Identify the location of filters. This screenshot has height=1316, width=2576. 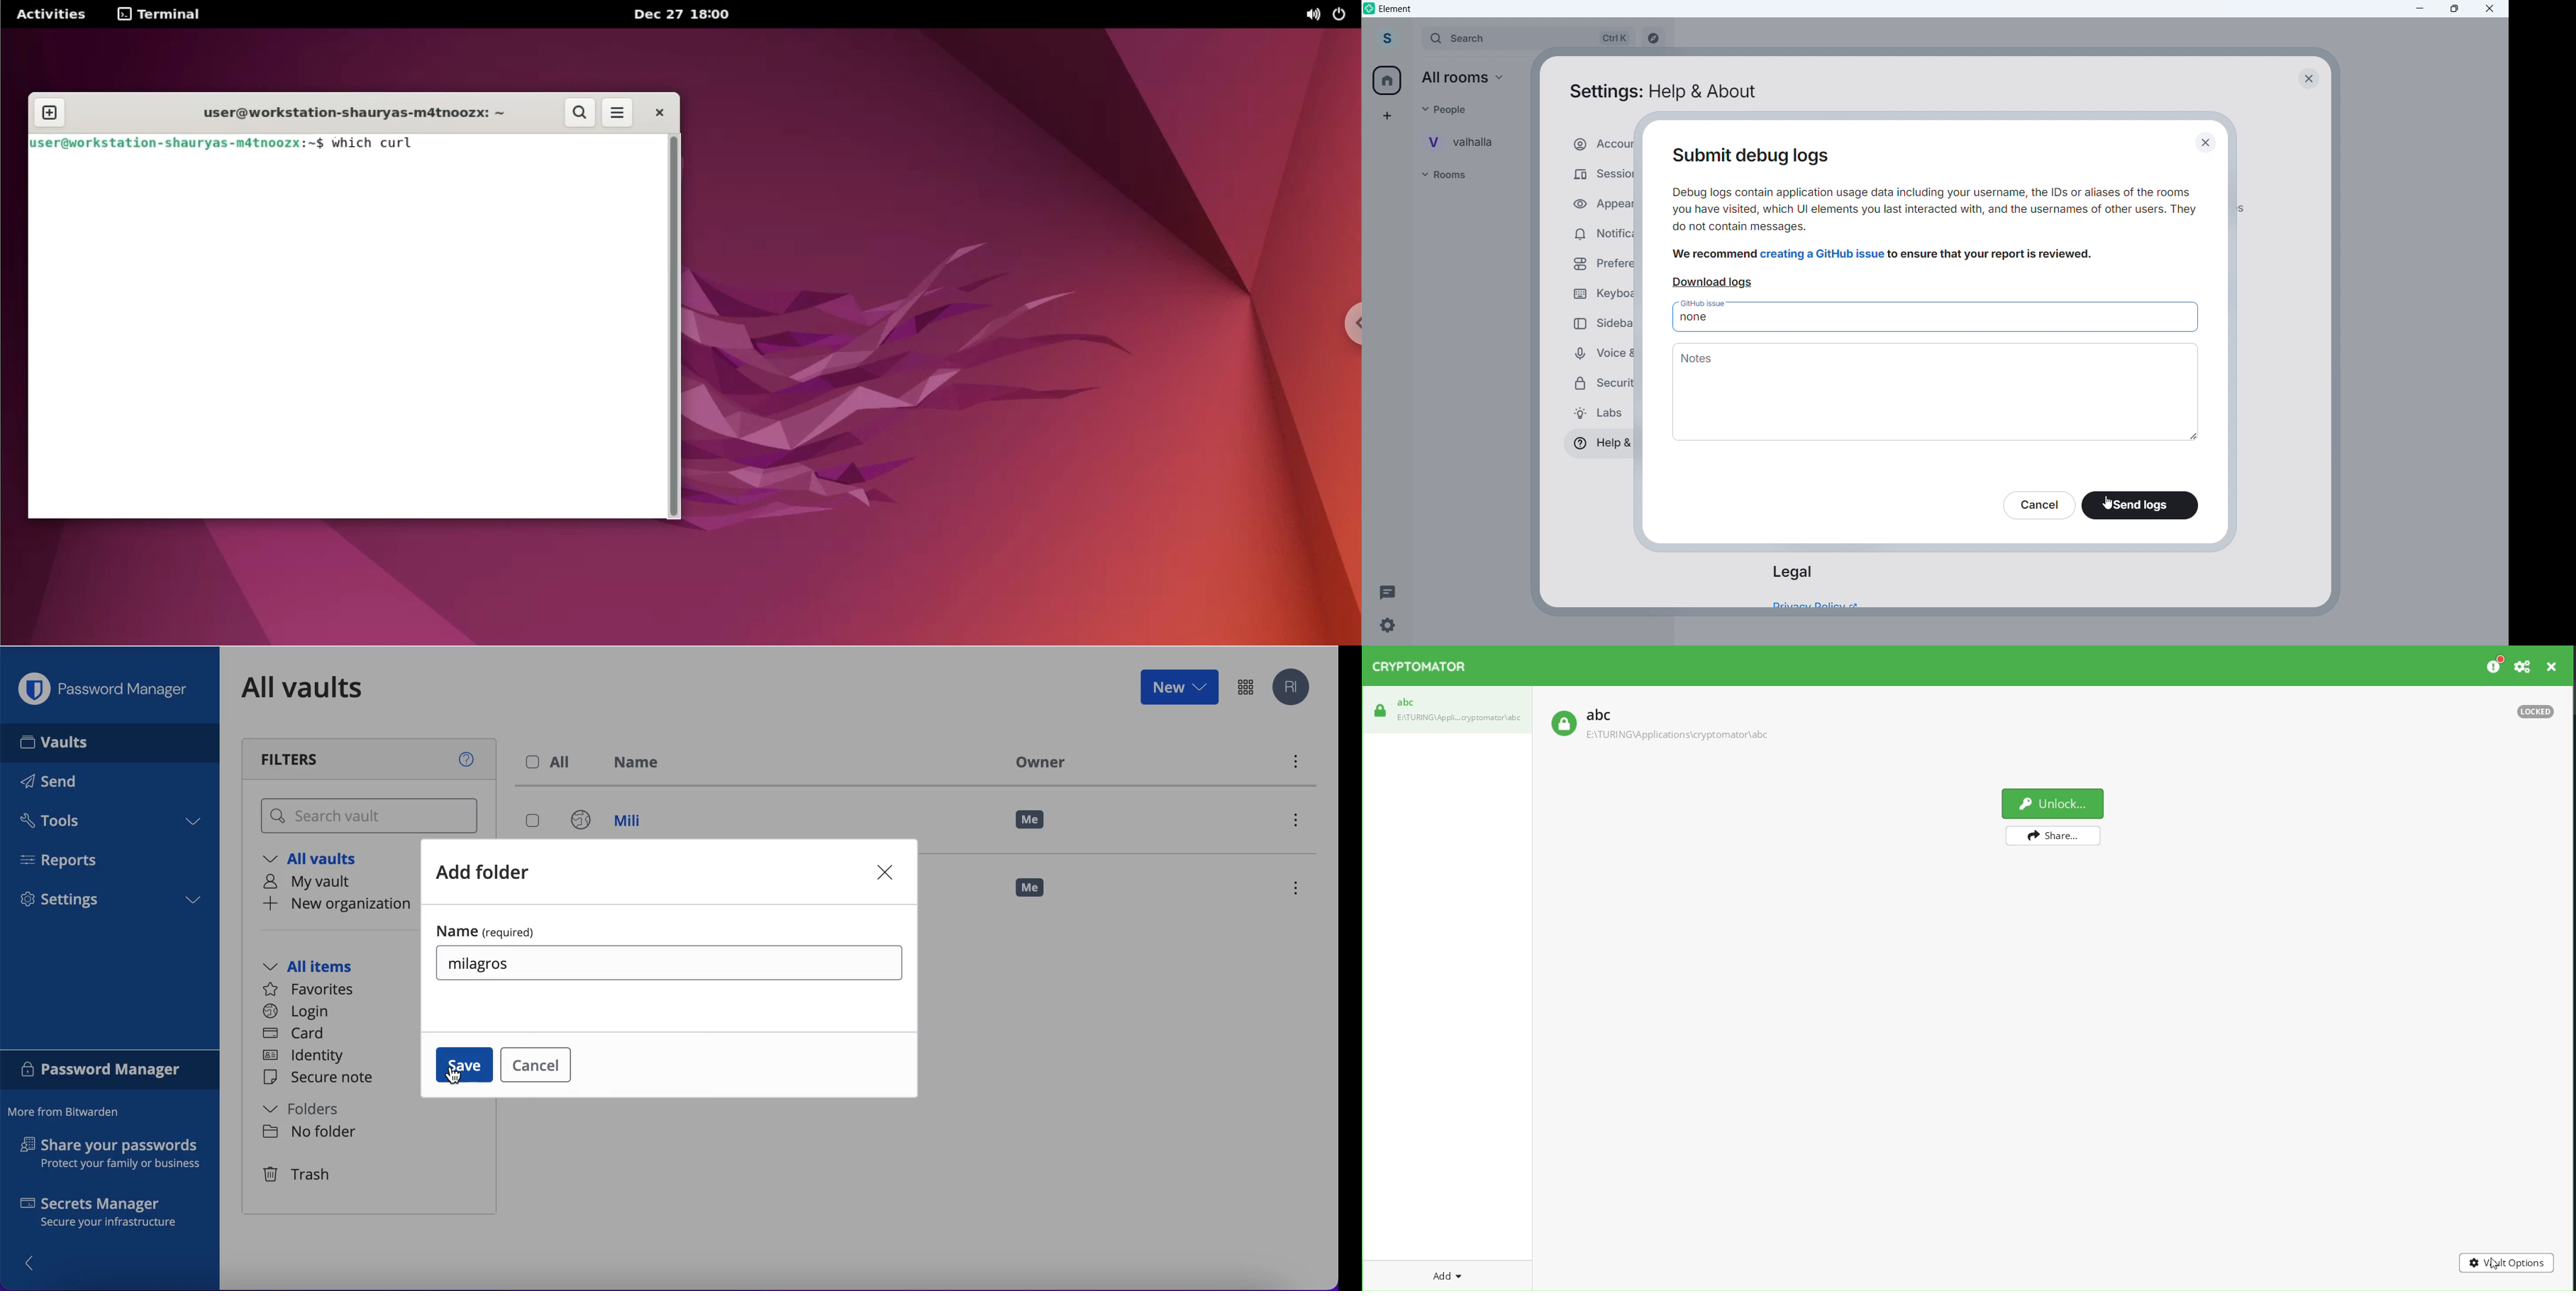
(371, 759).